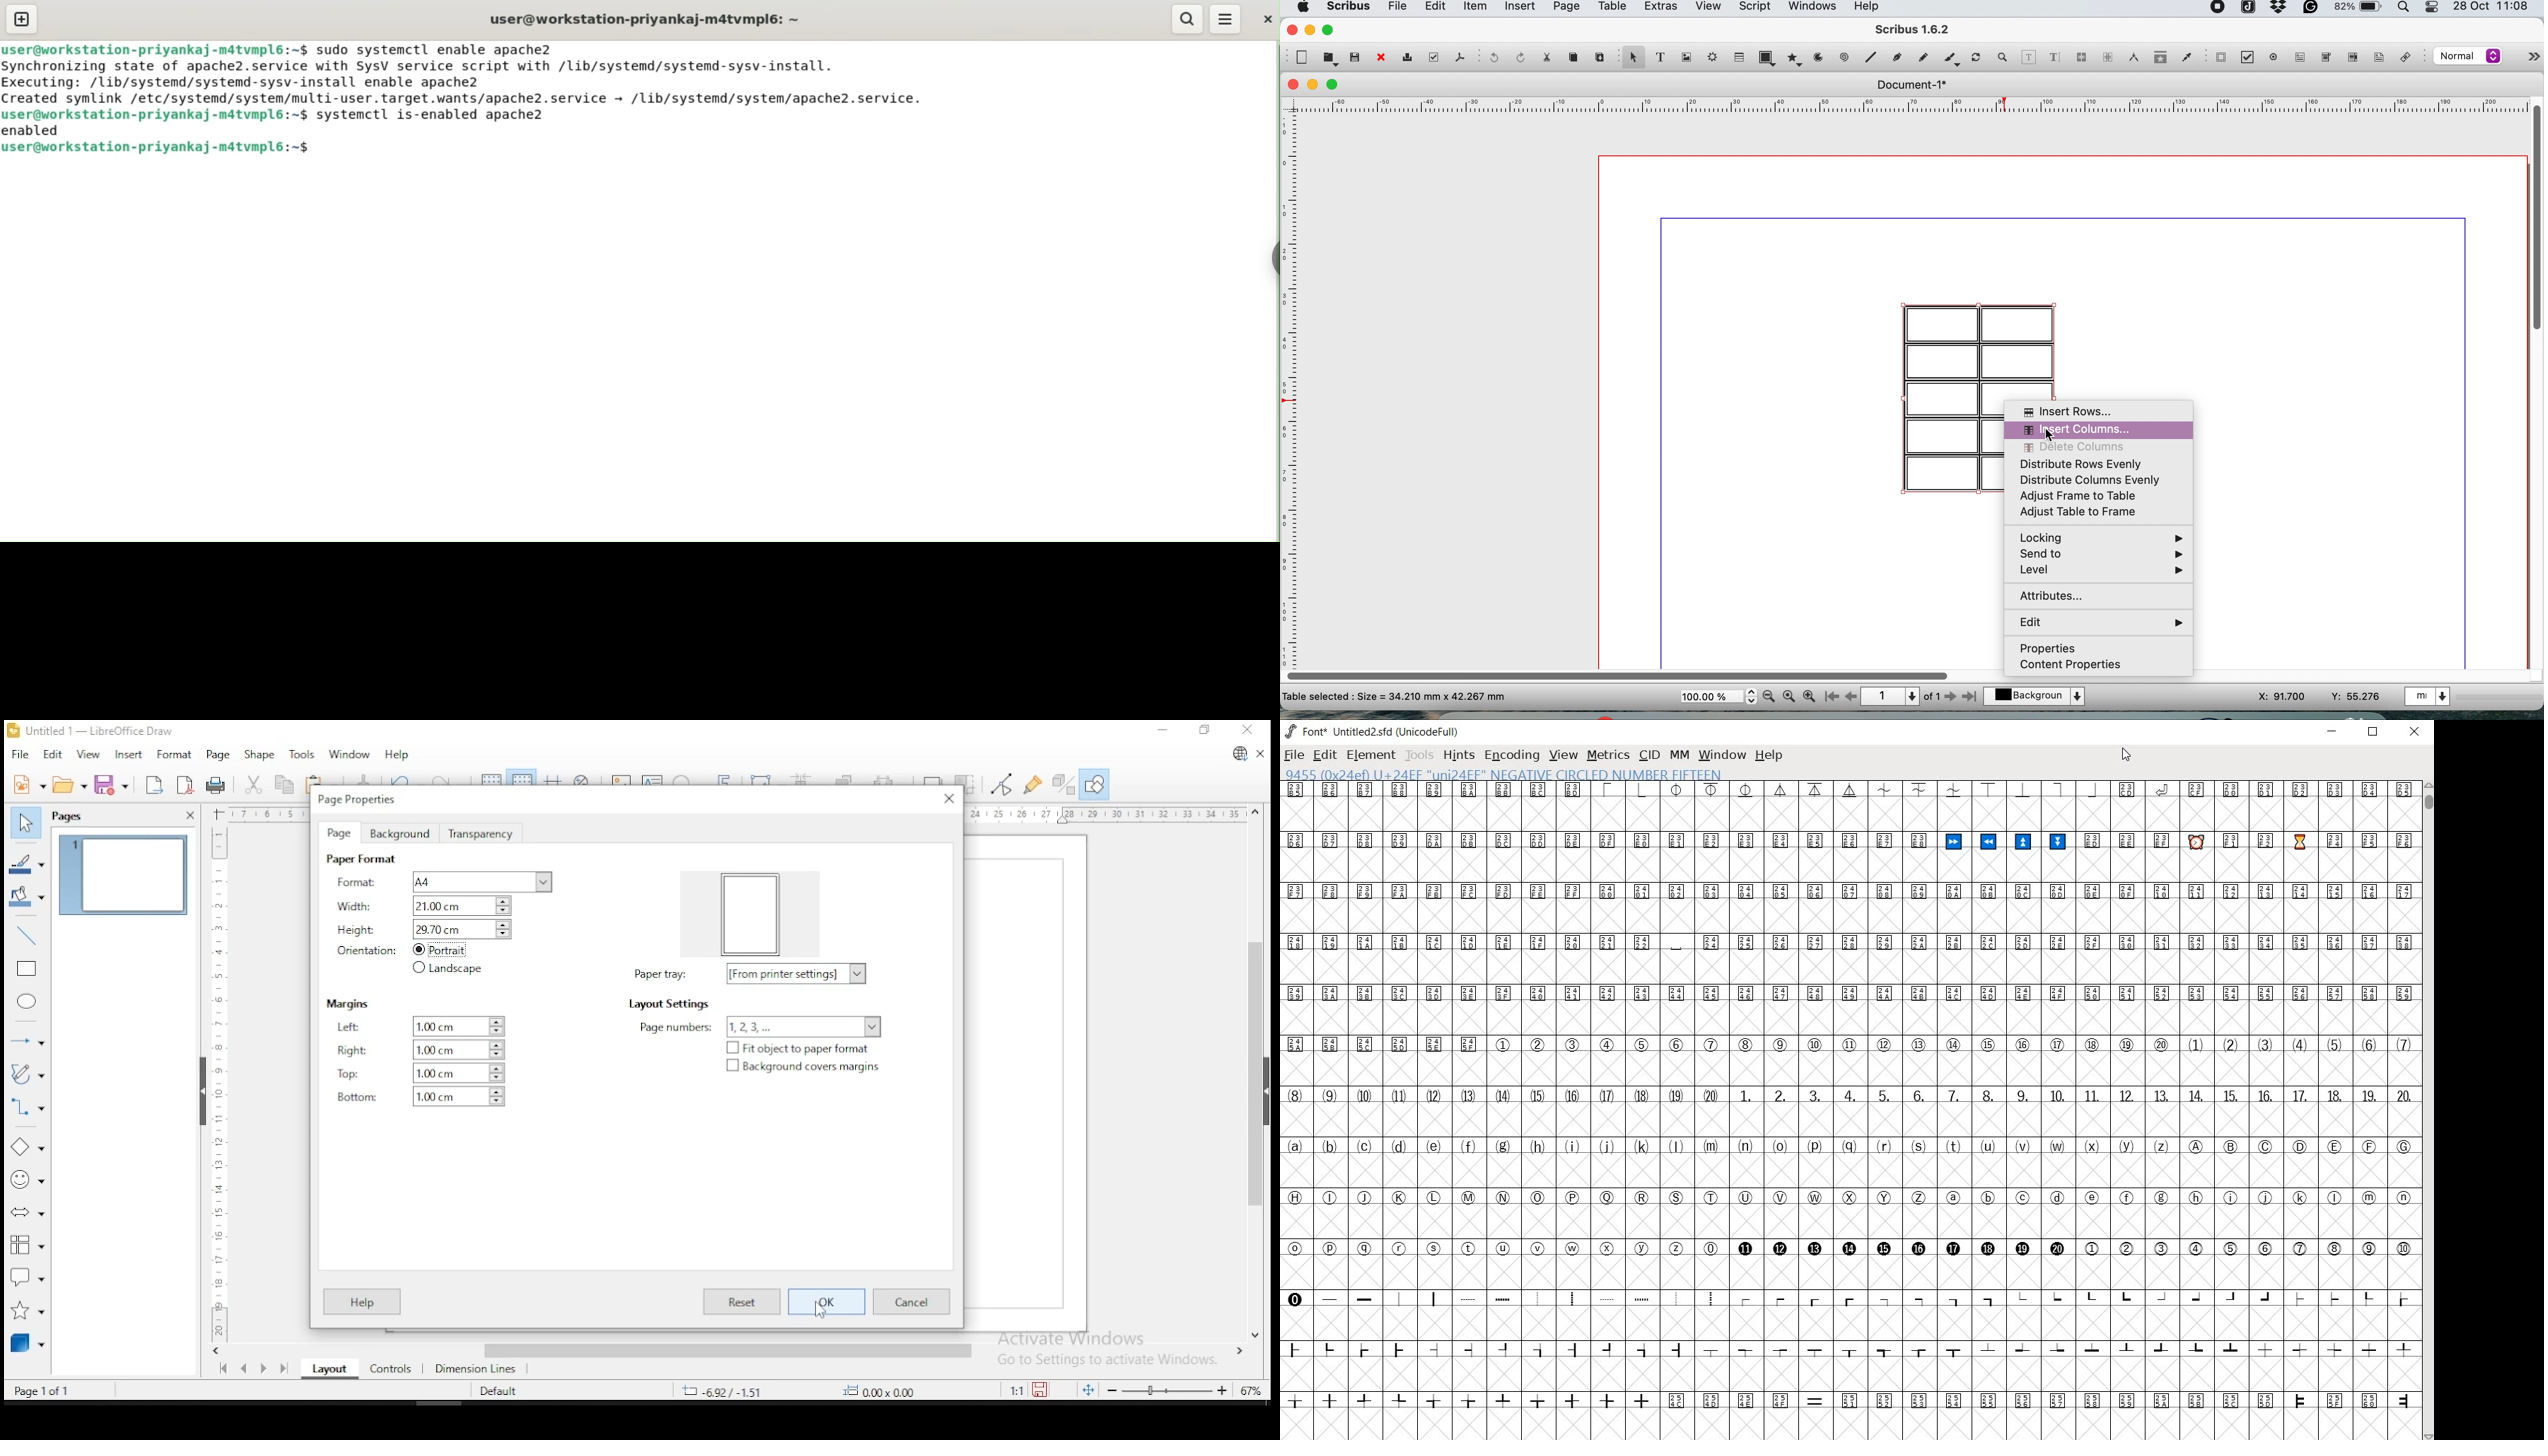 This screenshot has height=1456, width=2548. Describe the element at coordinates (2221, 57) in the screenshot. I see `pdf check button` at that location.